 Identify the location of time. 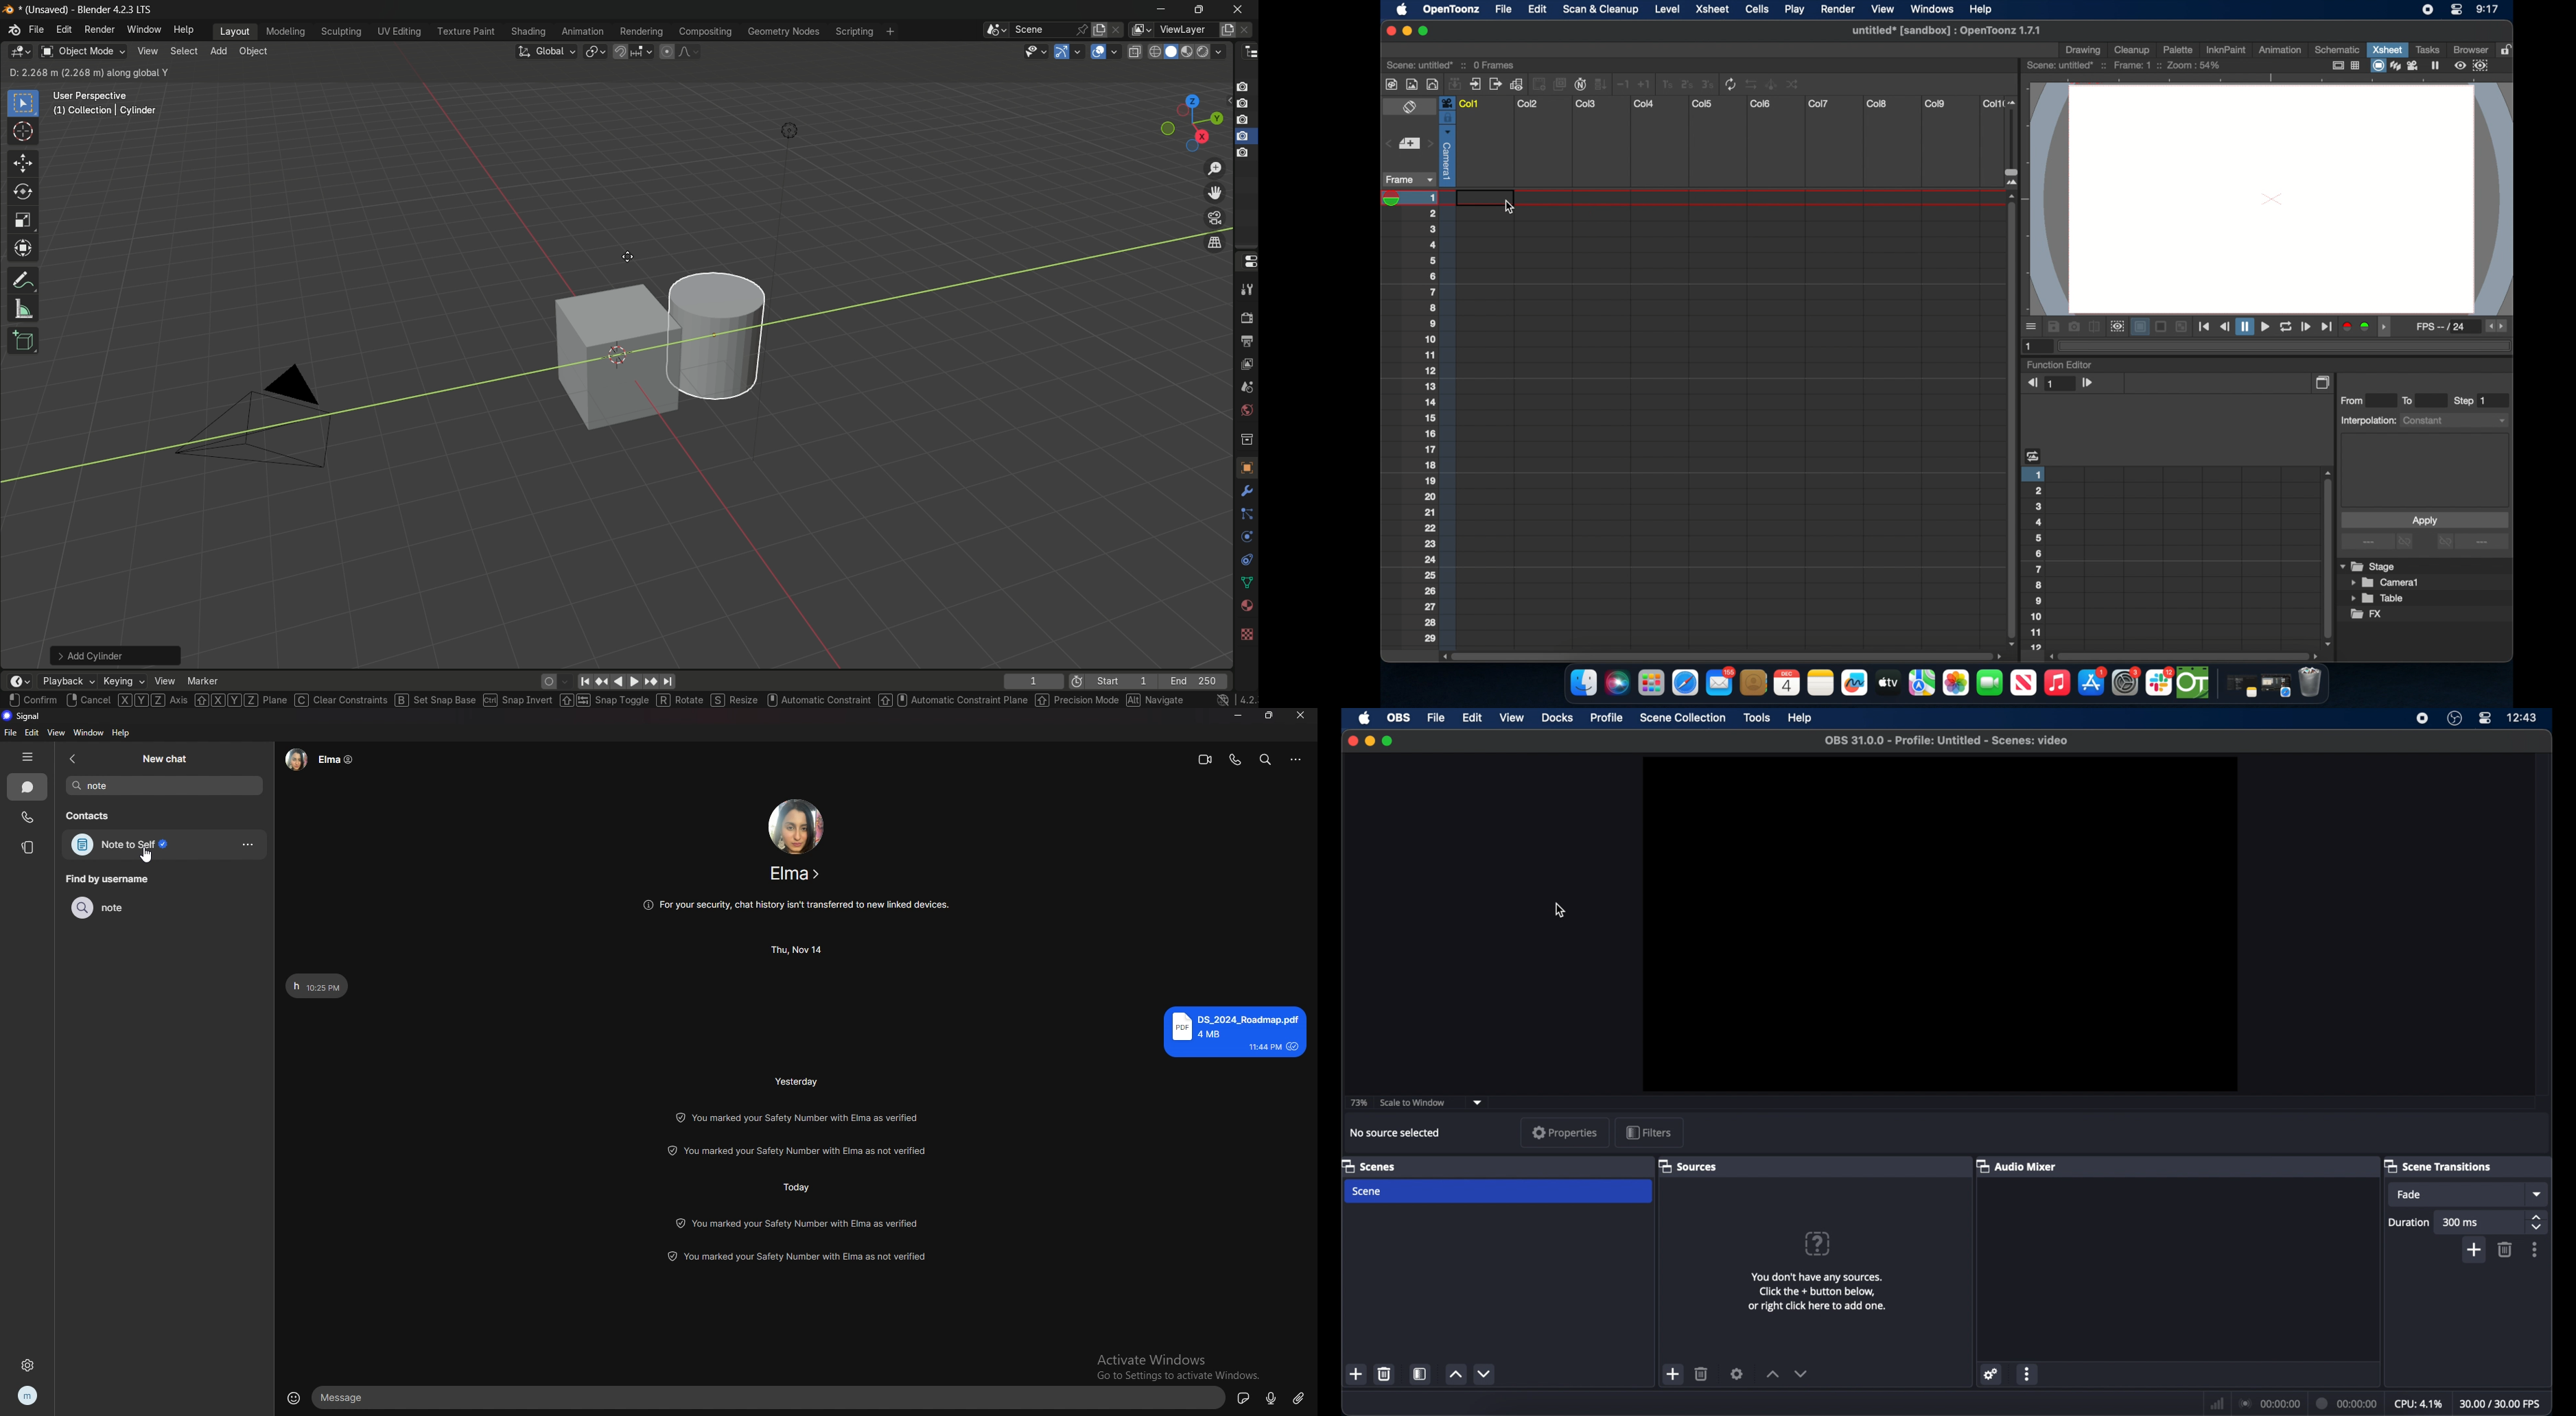
(2523, 717).